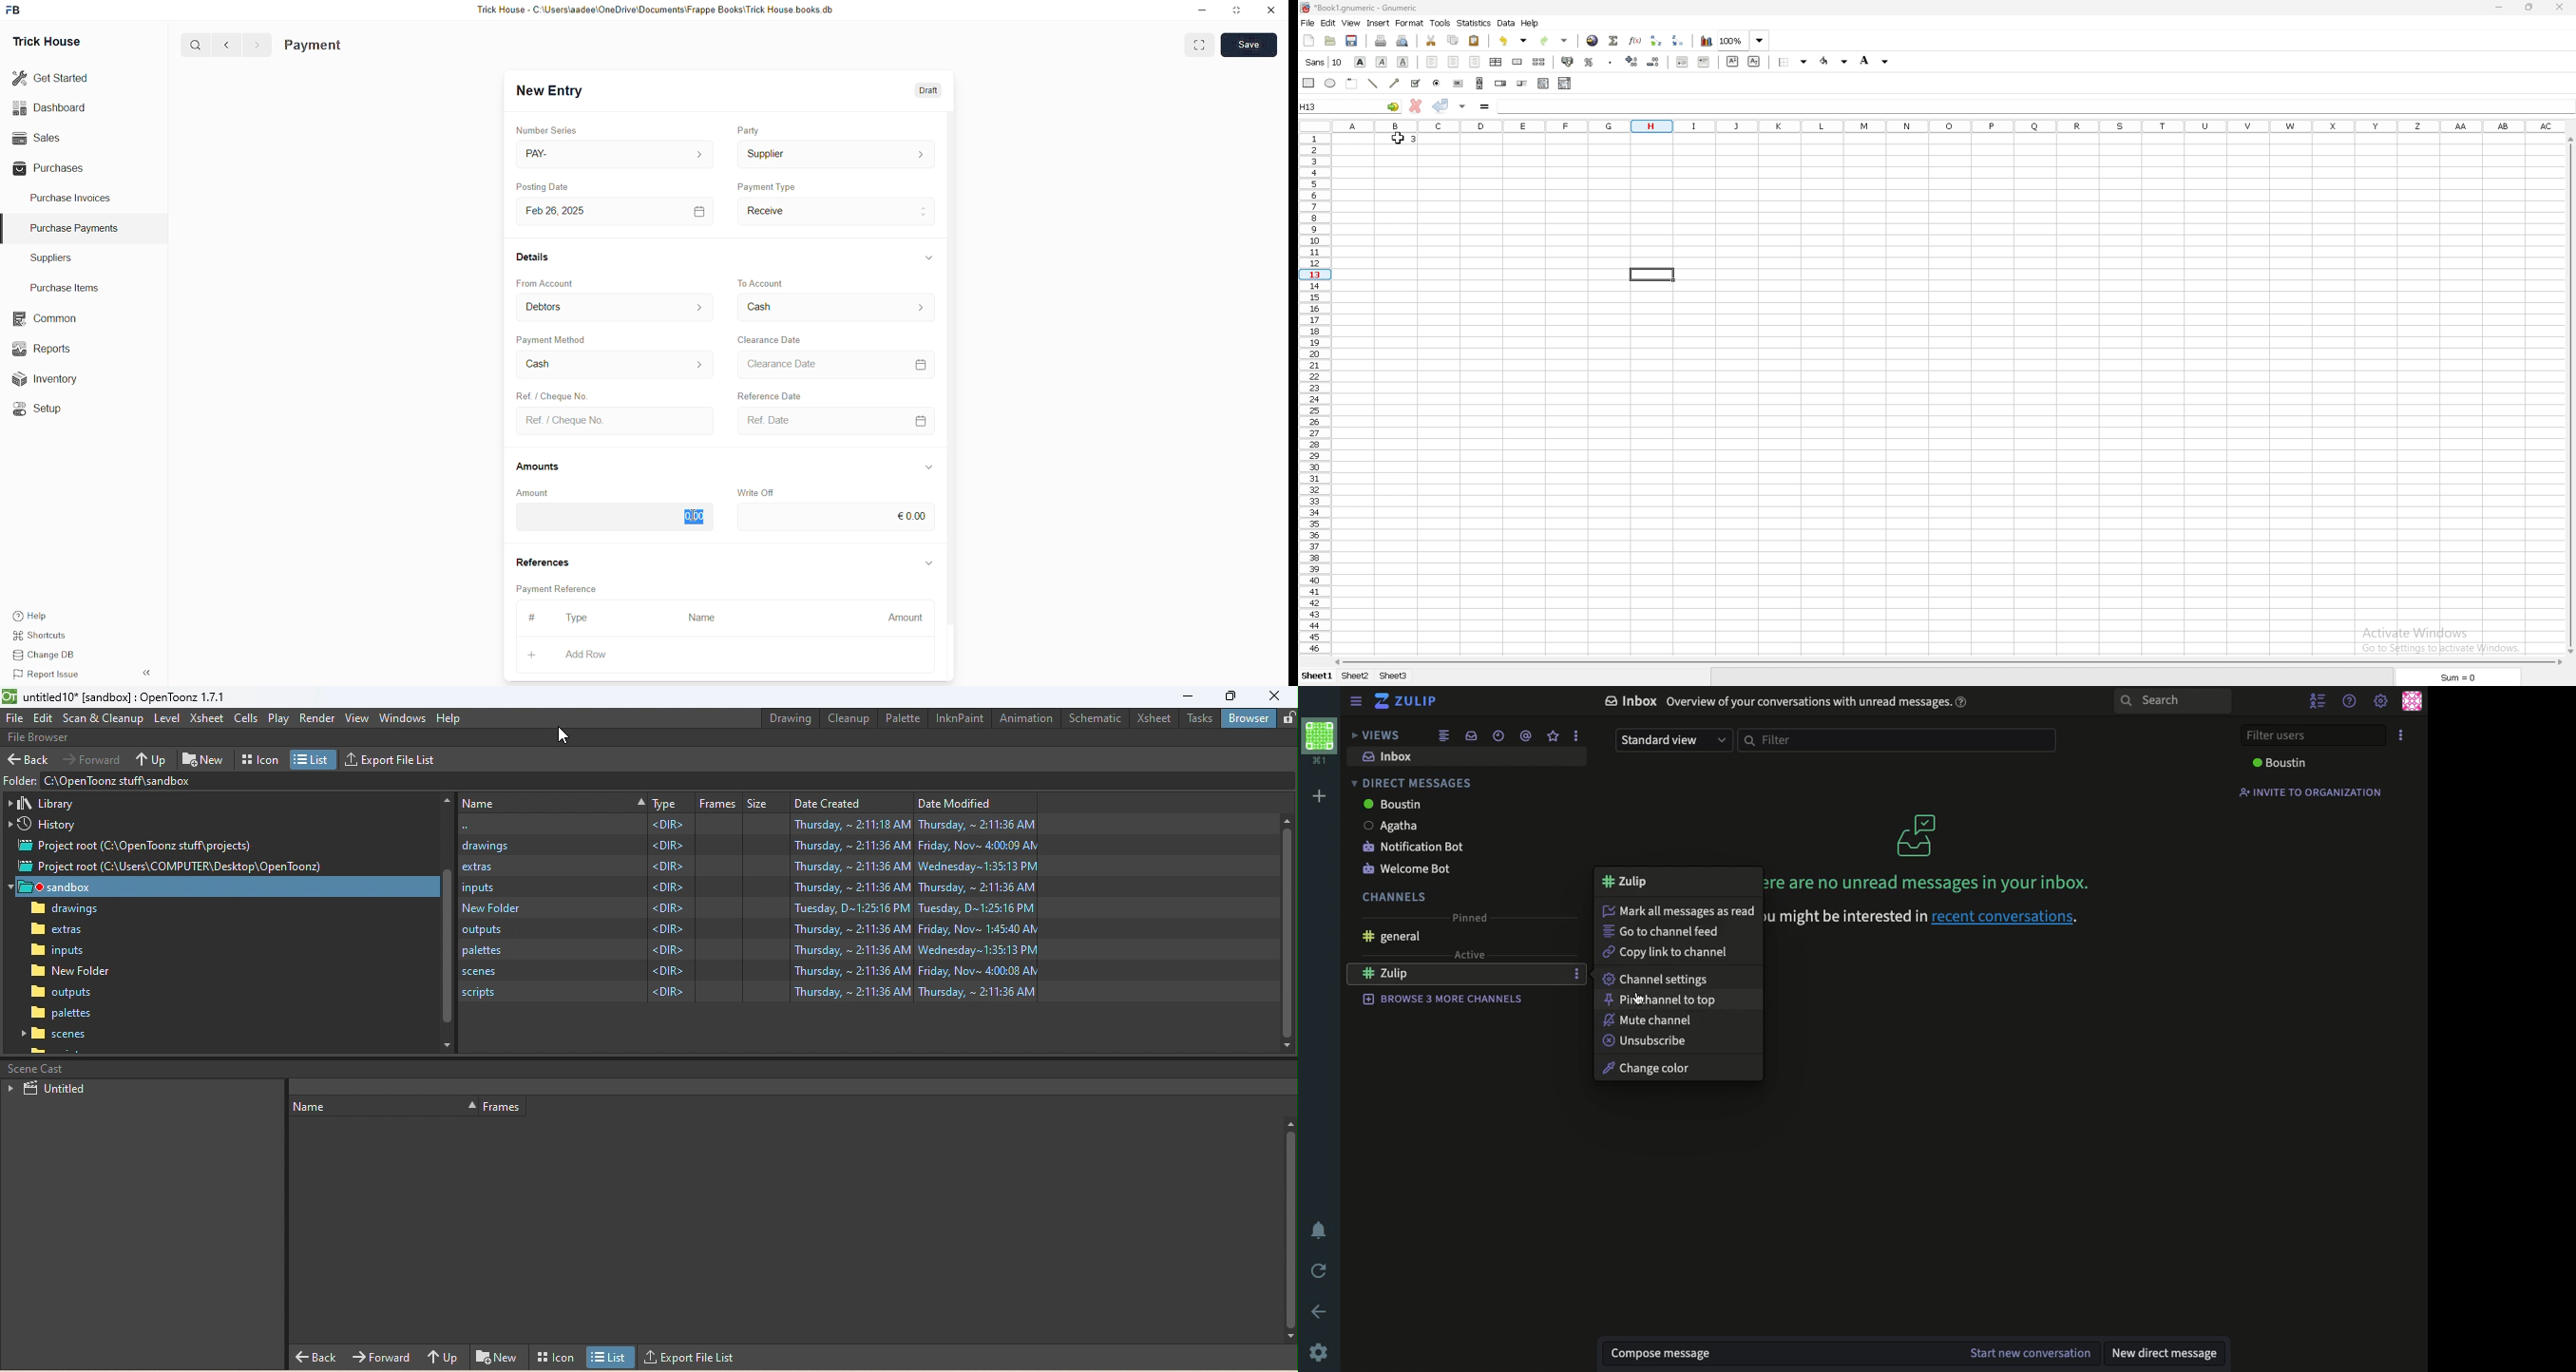  Describe the element at coordinates (1523, 83) in the screenshot. I see `slider` at that location.